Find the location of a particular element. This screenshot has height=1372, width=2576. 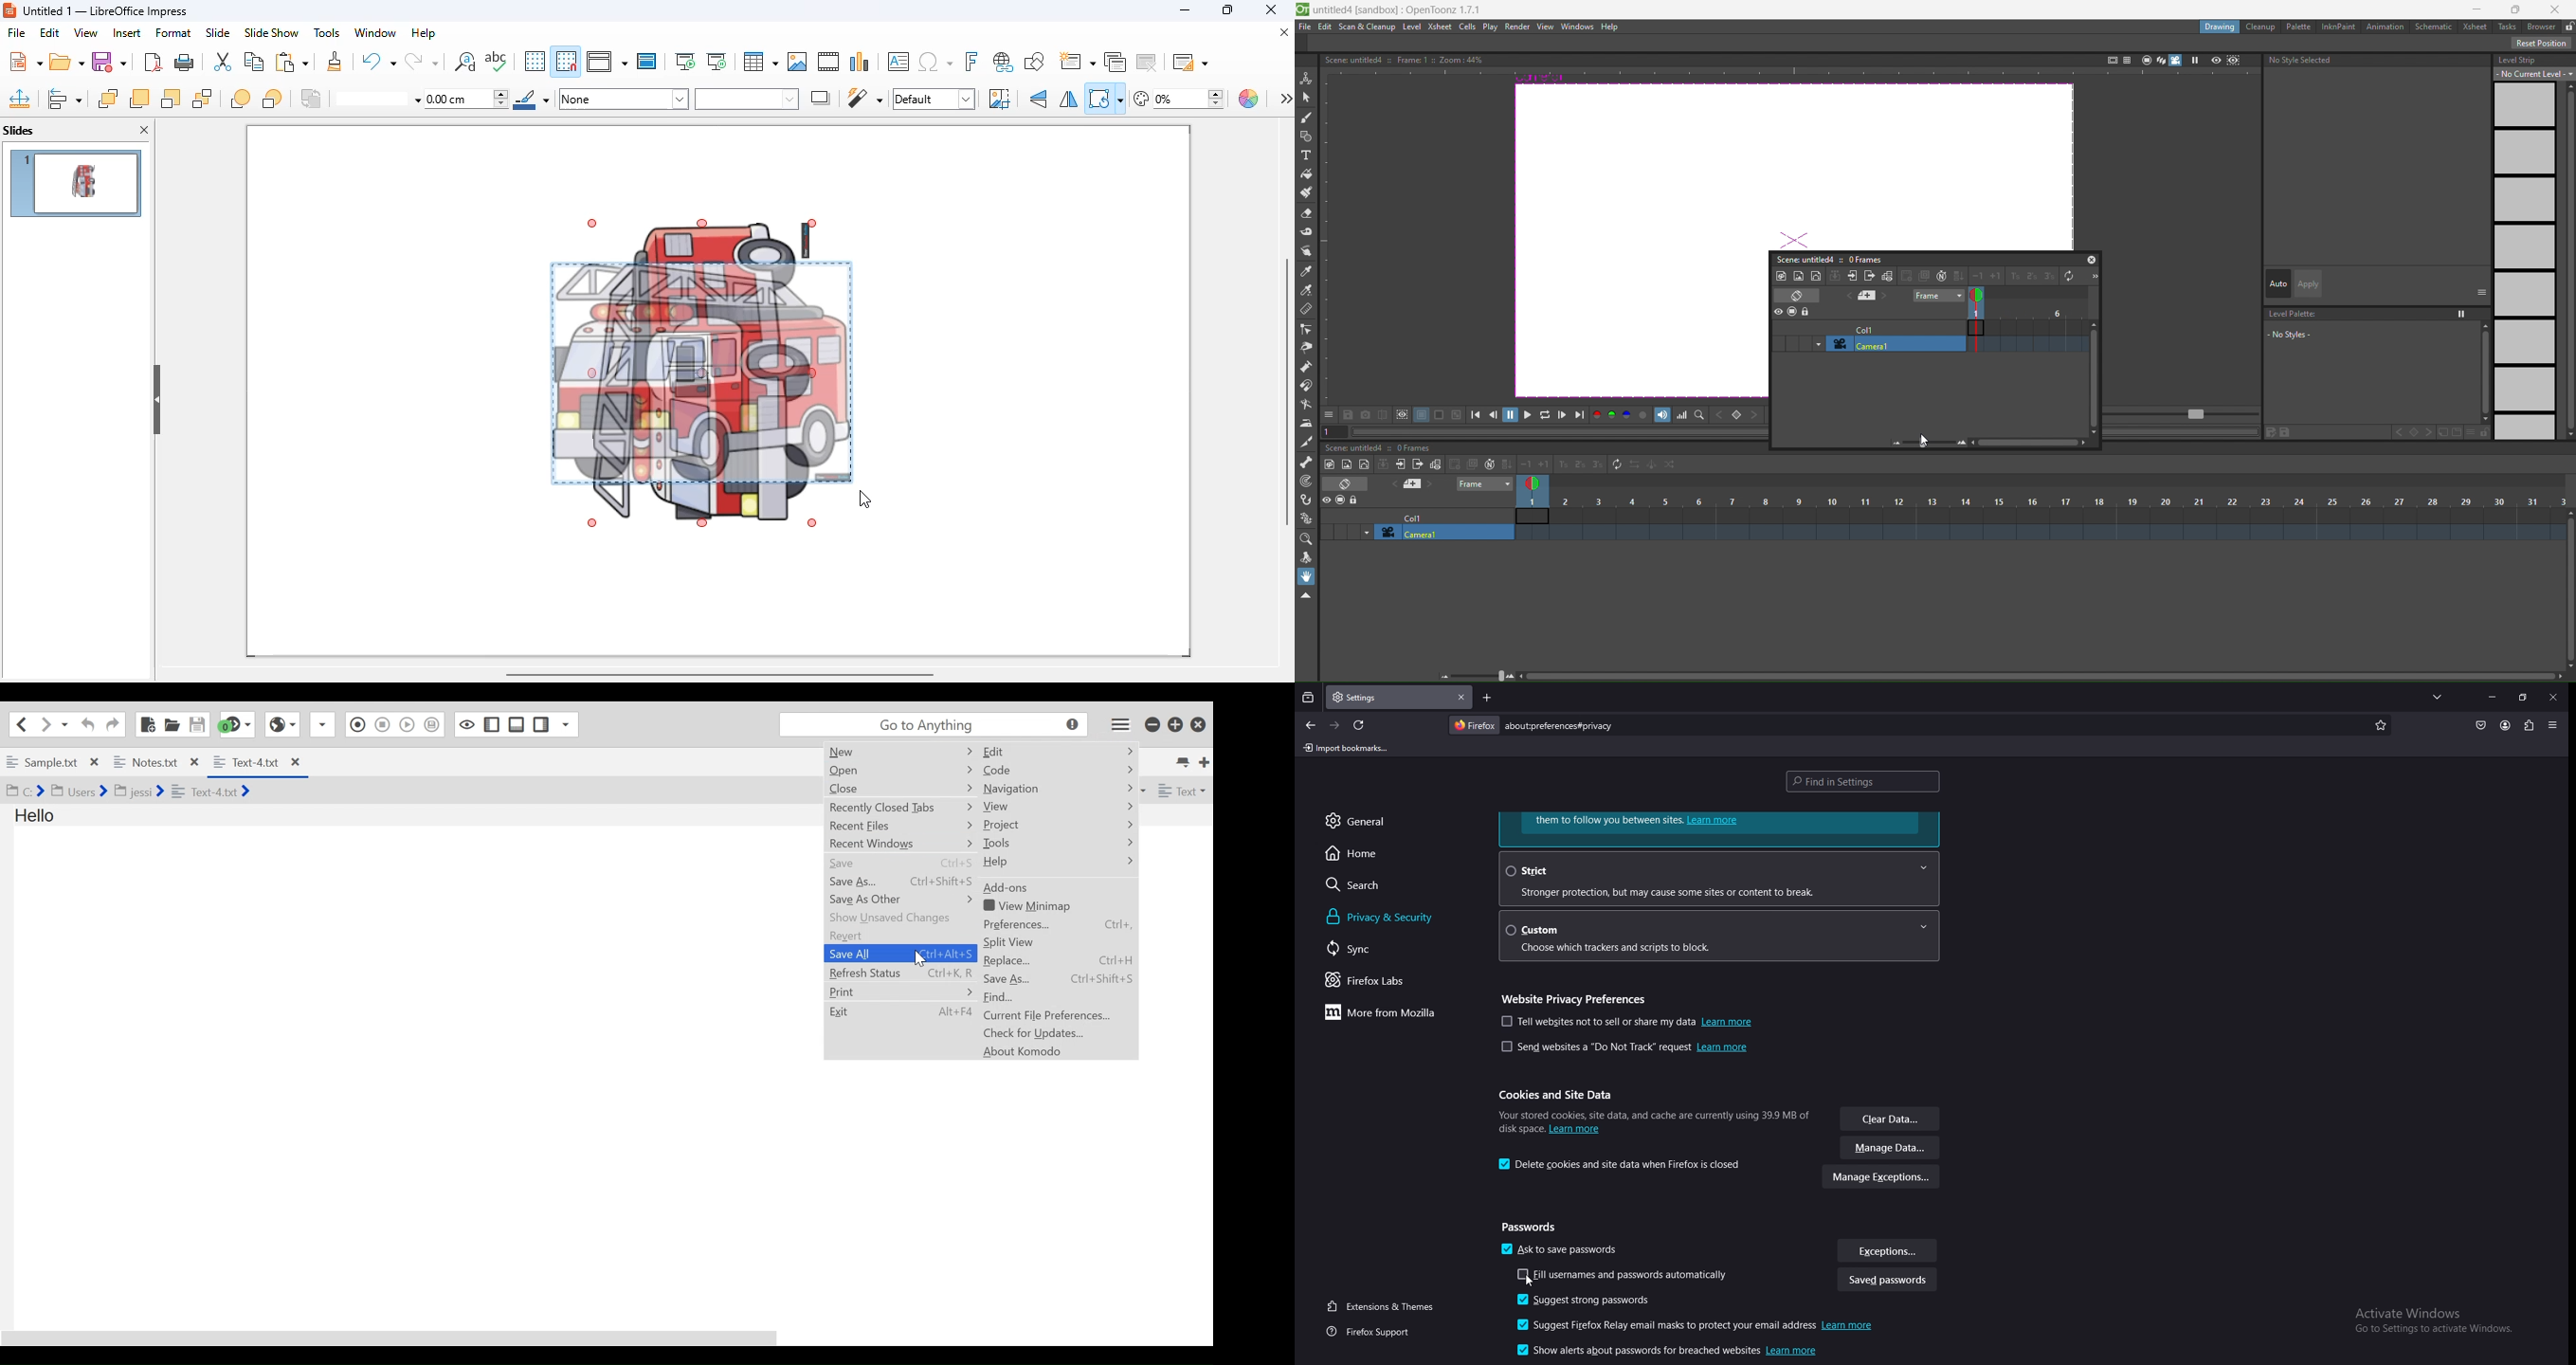

column is located at coordinates (2042, 501).